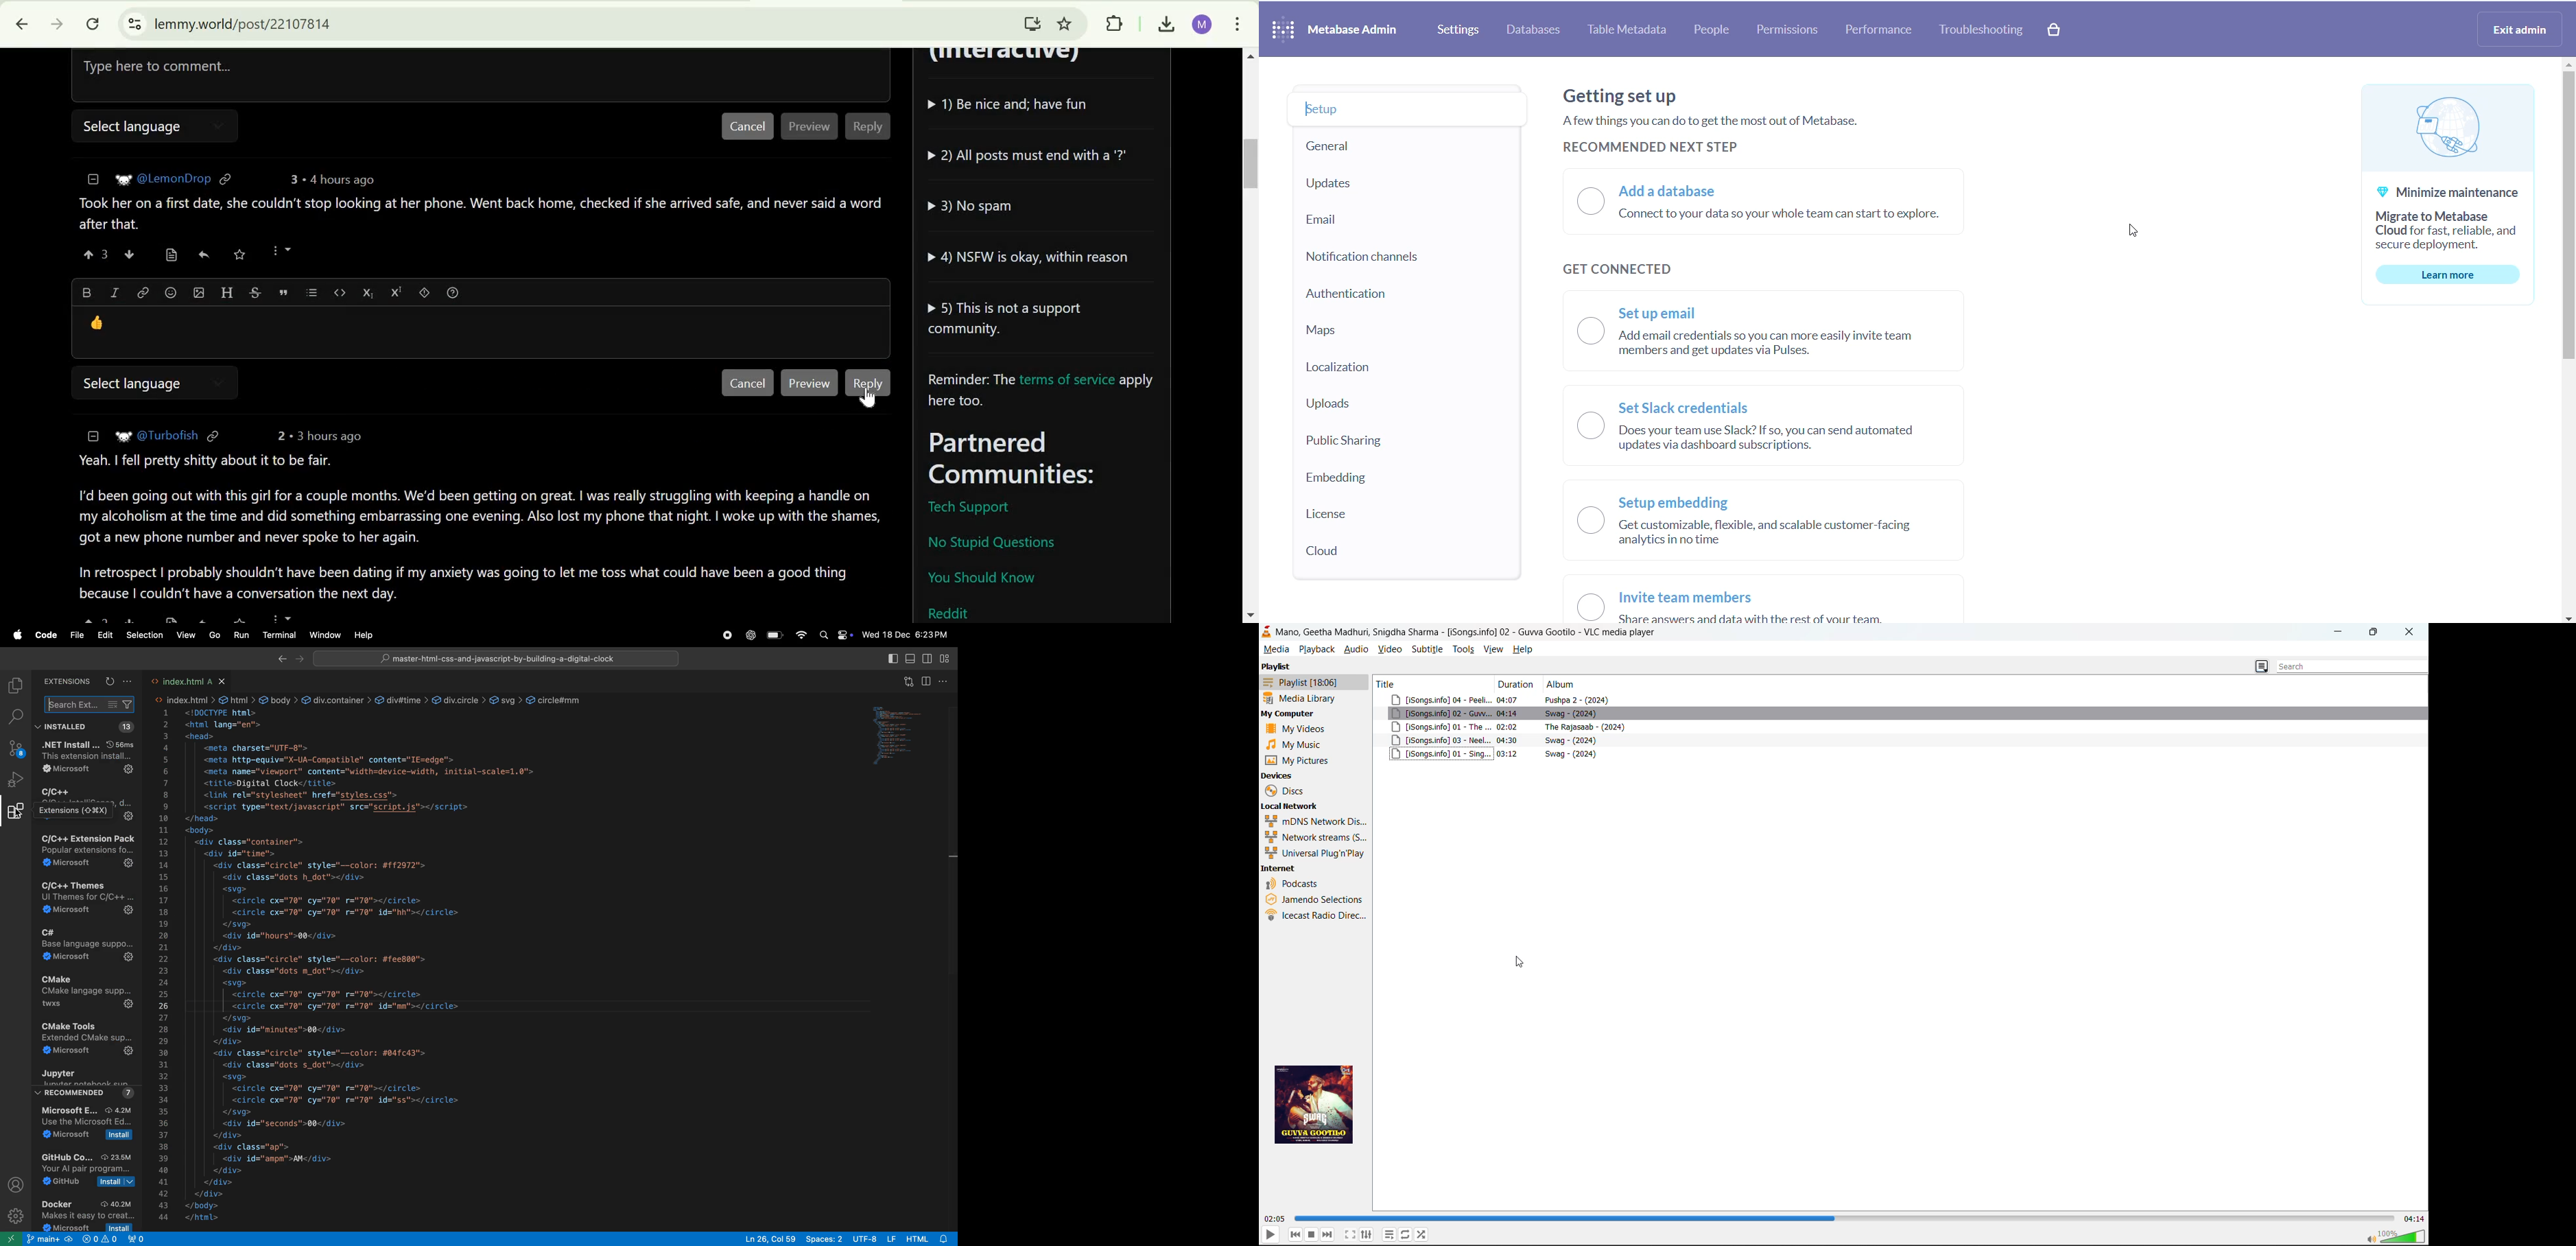 The image size is (2576, 1260). Describe the element at coordinates (339, 292) in the screenshot. I see `code` at that location.